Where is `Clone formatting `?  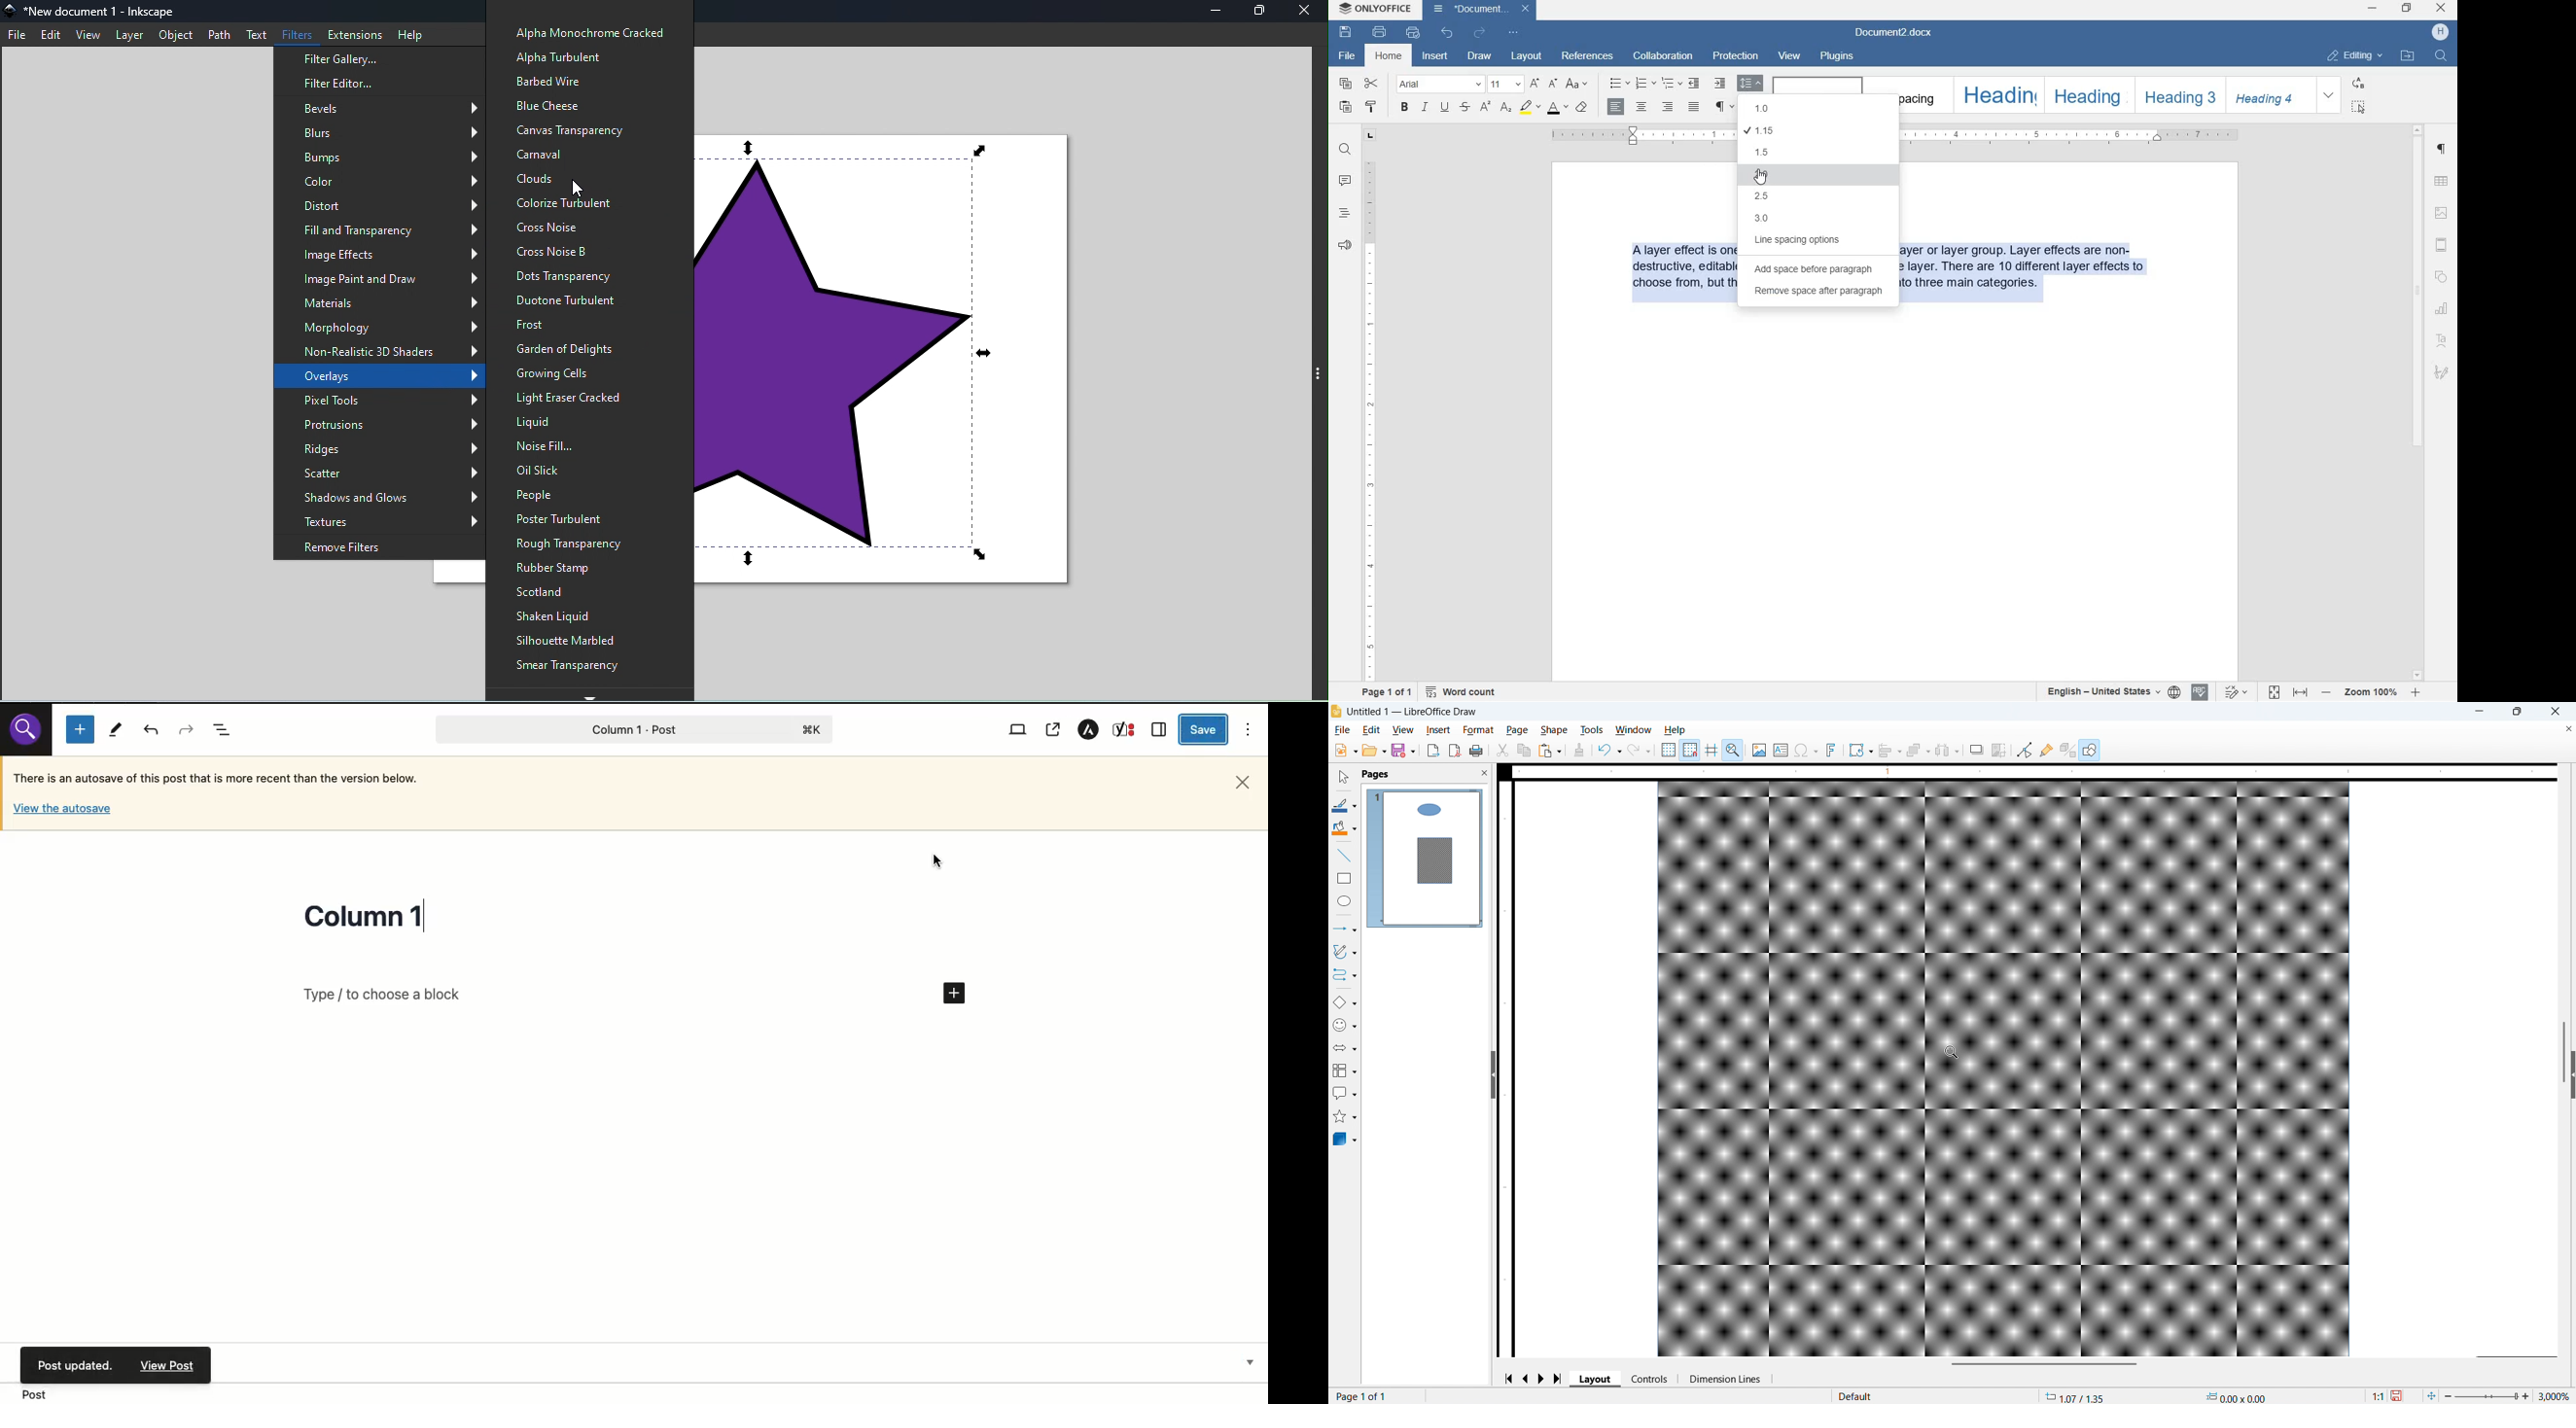 Clone formatting  is located at coordinates (1579, 750).